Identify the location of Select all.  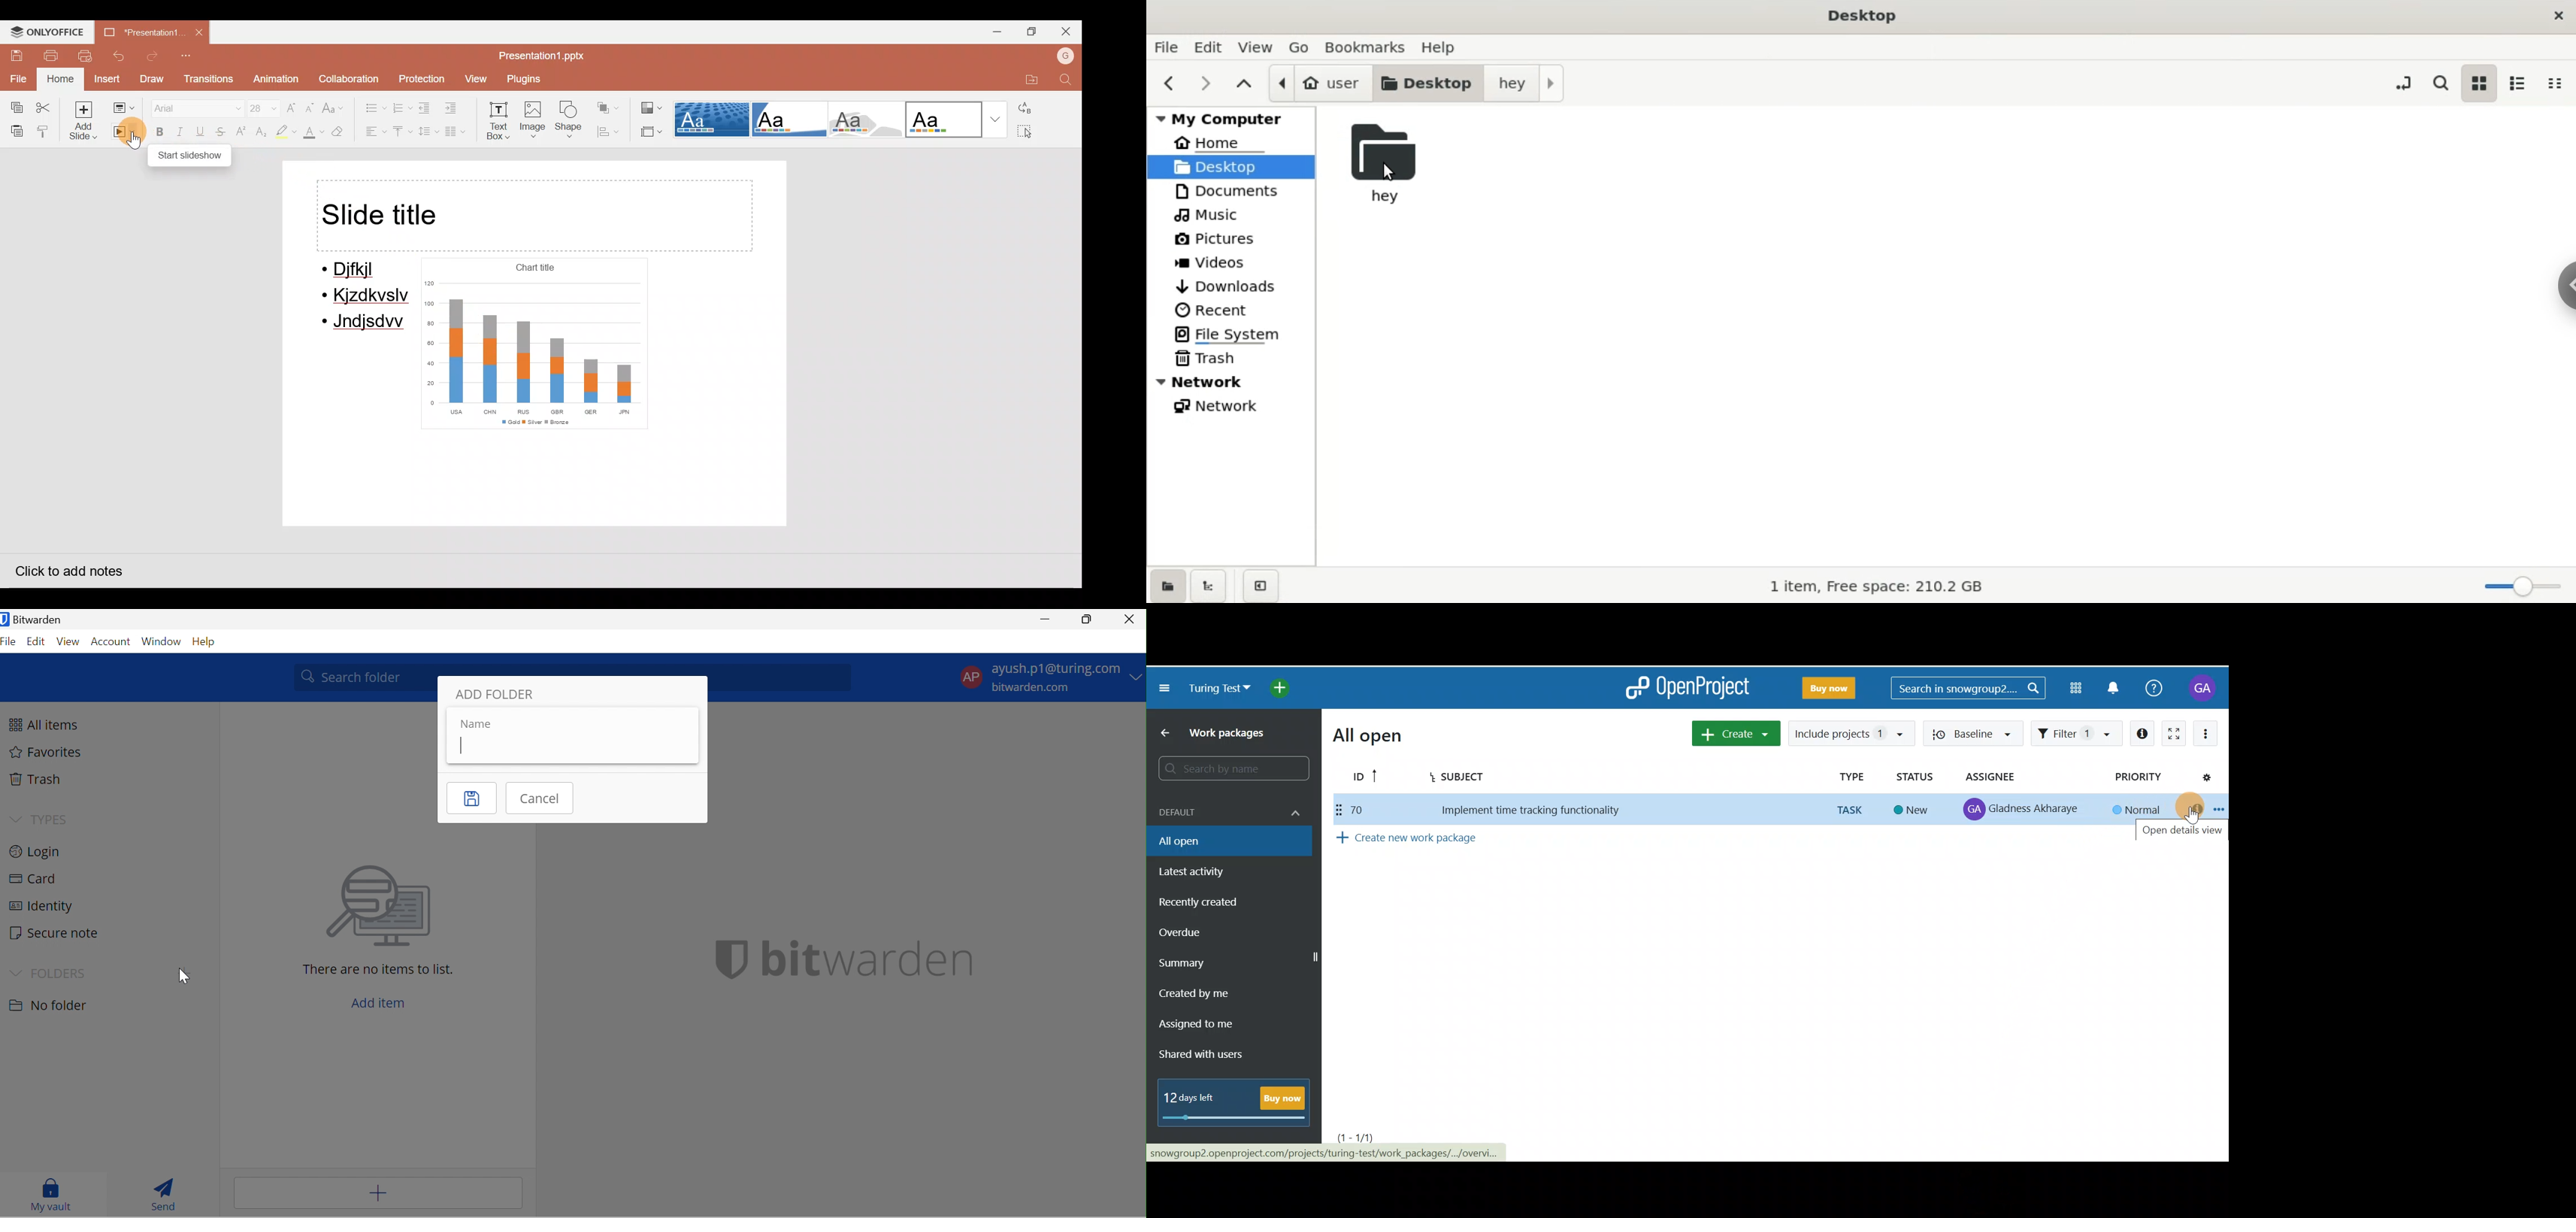
(1031, 133).